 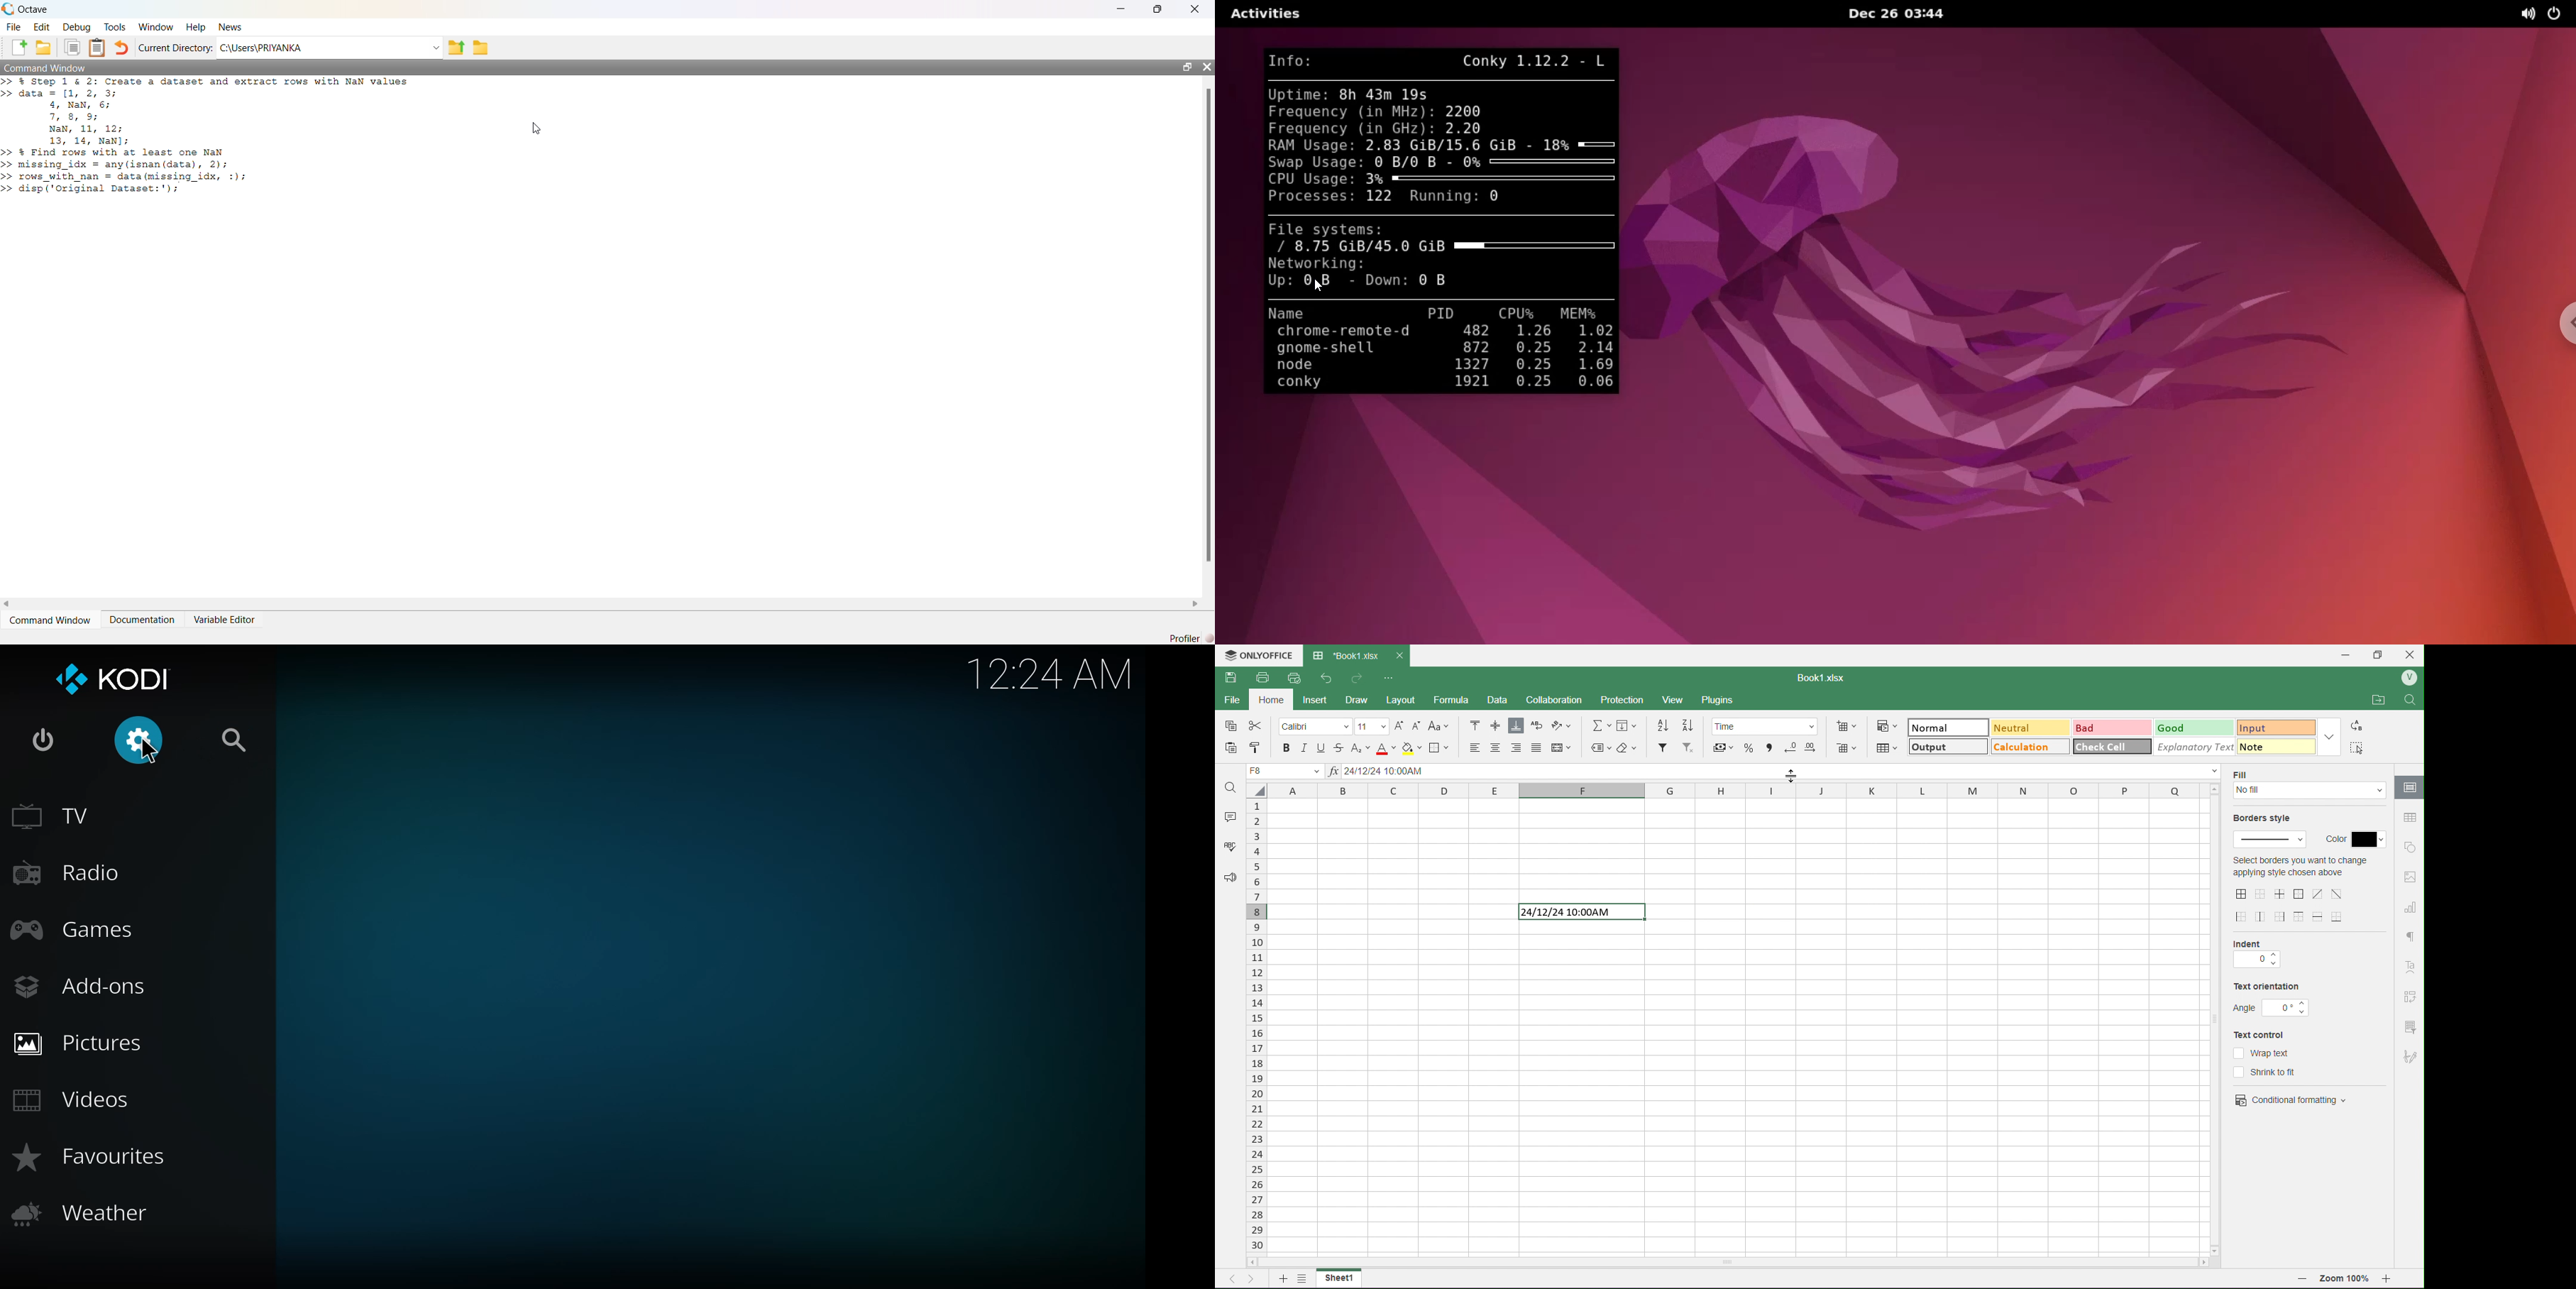 I want to click on vertical scrol bar, so click(x=2215, y=1019).